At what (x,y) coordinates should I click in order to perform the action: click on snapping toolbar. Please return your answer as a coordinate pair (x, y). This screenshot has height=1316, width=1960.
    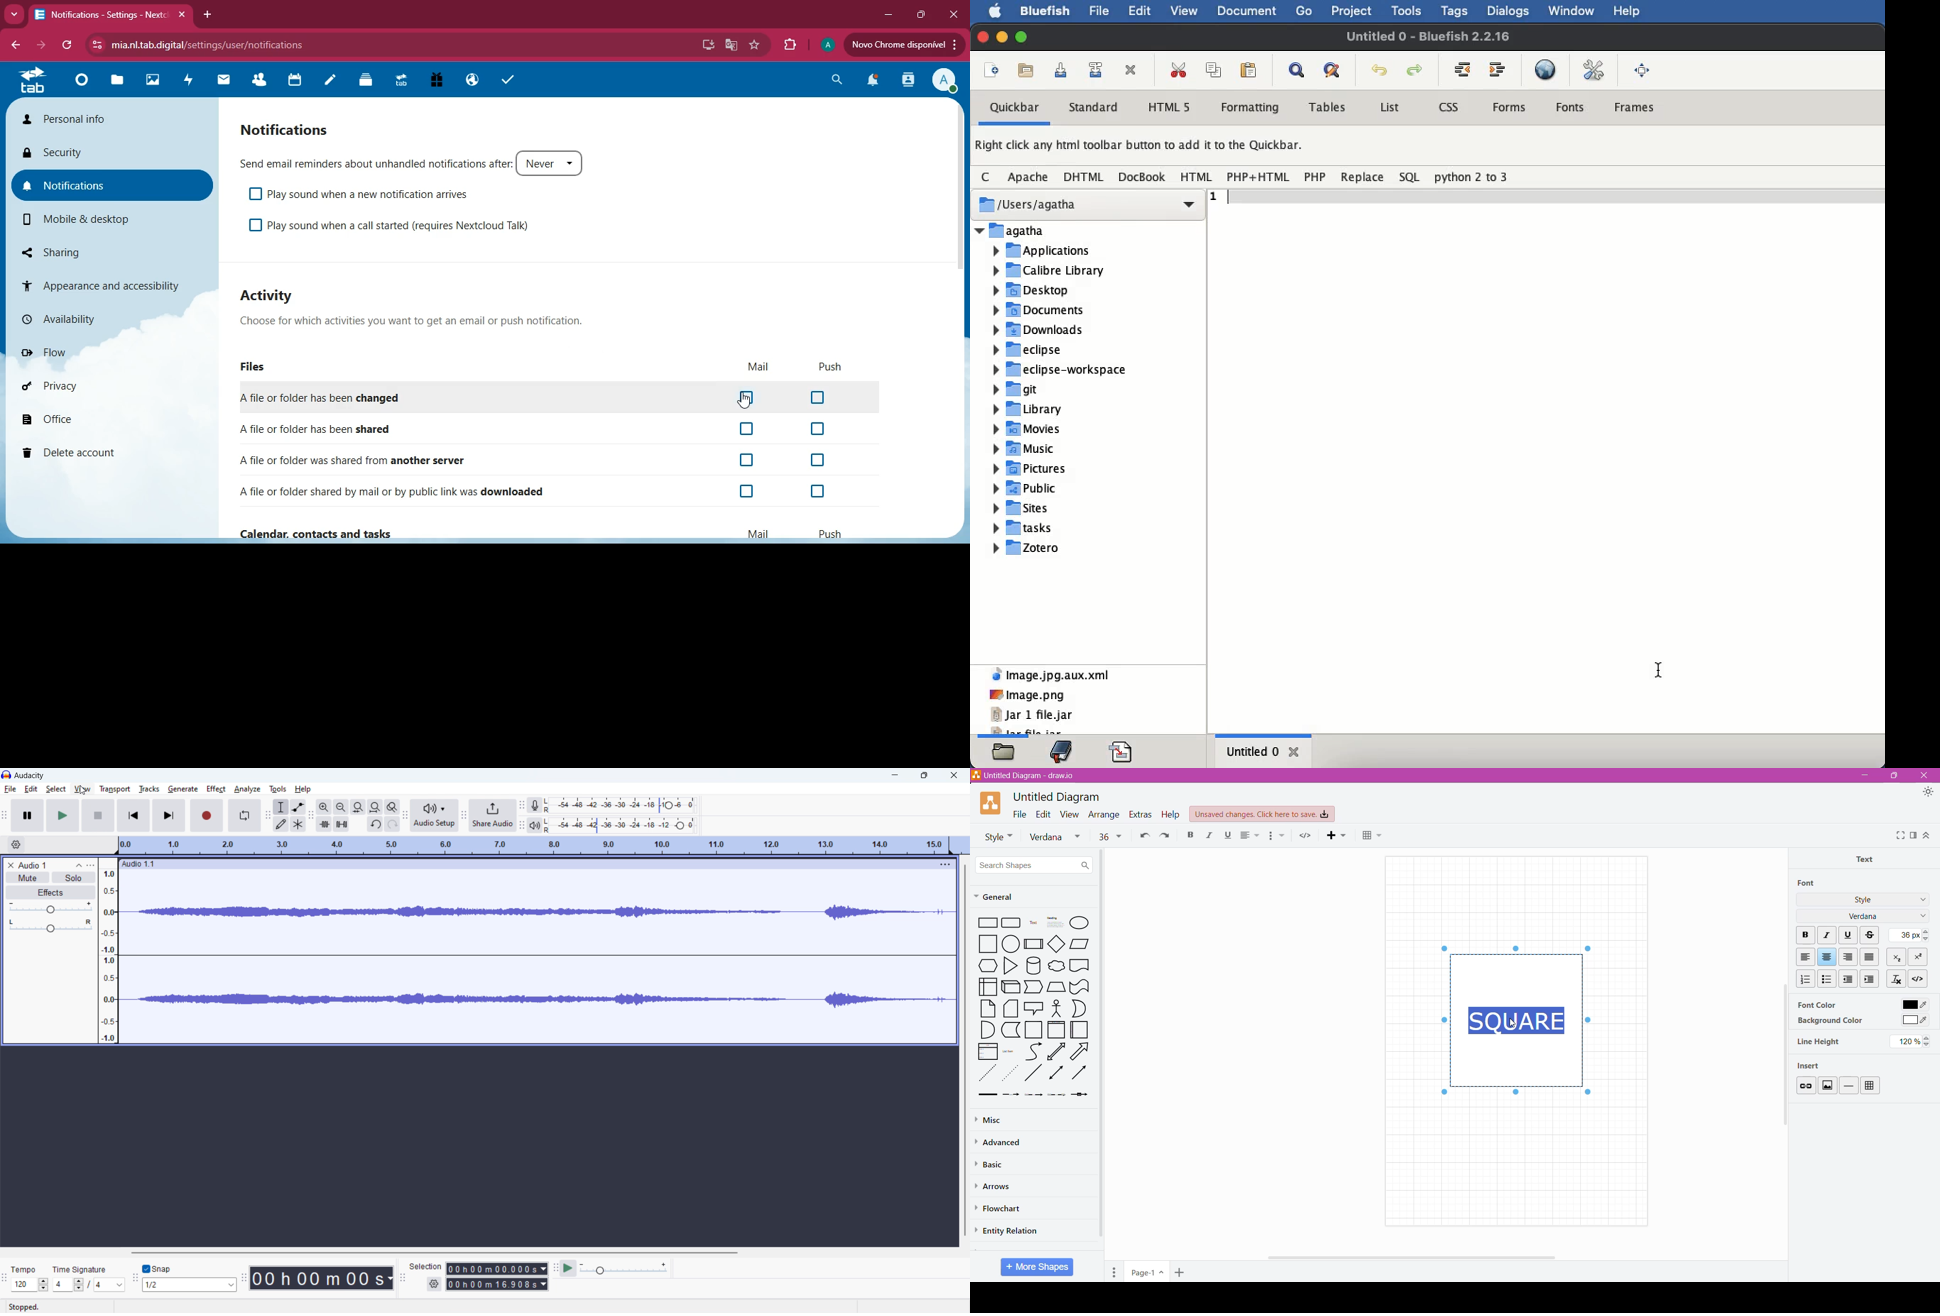
    Looking at the image, I should click on (135, 1277).